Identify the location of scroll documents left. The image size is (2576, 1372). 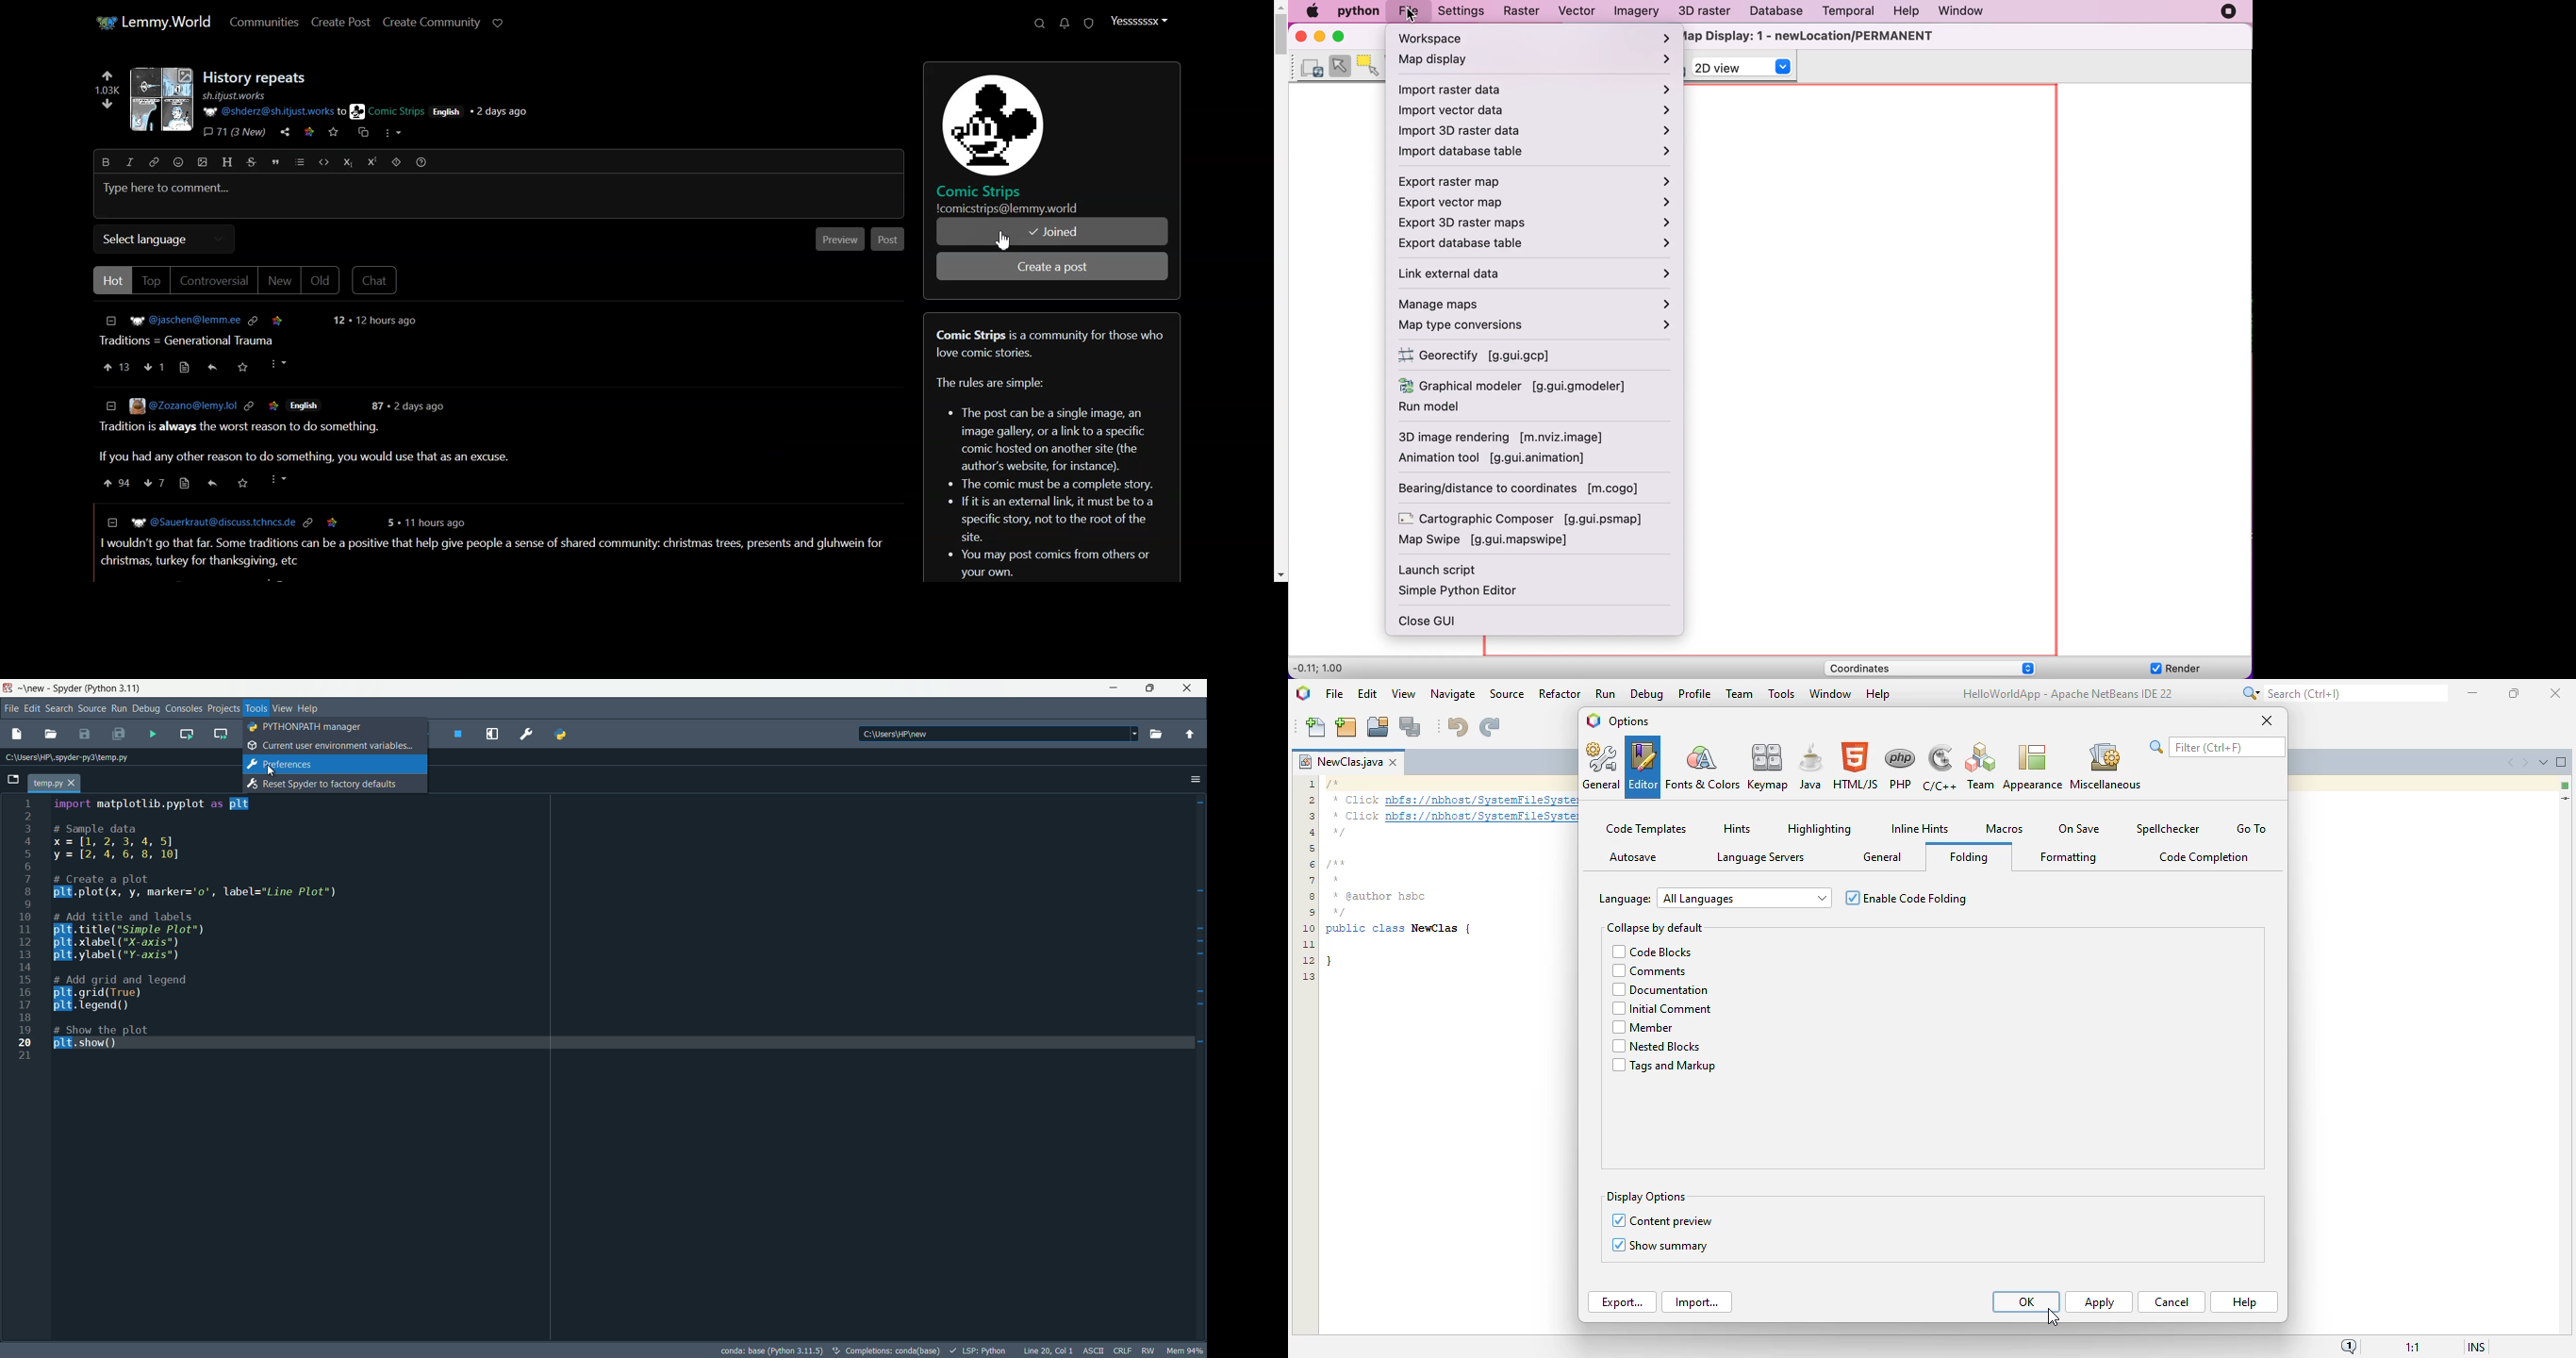
(2512, 762).